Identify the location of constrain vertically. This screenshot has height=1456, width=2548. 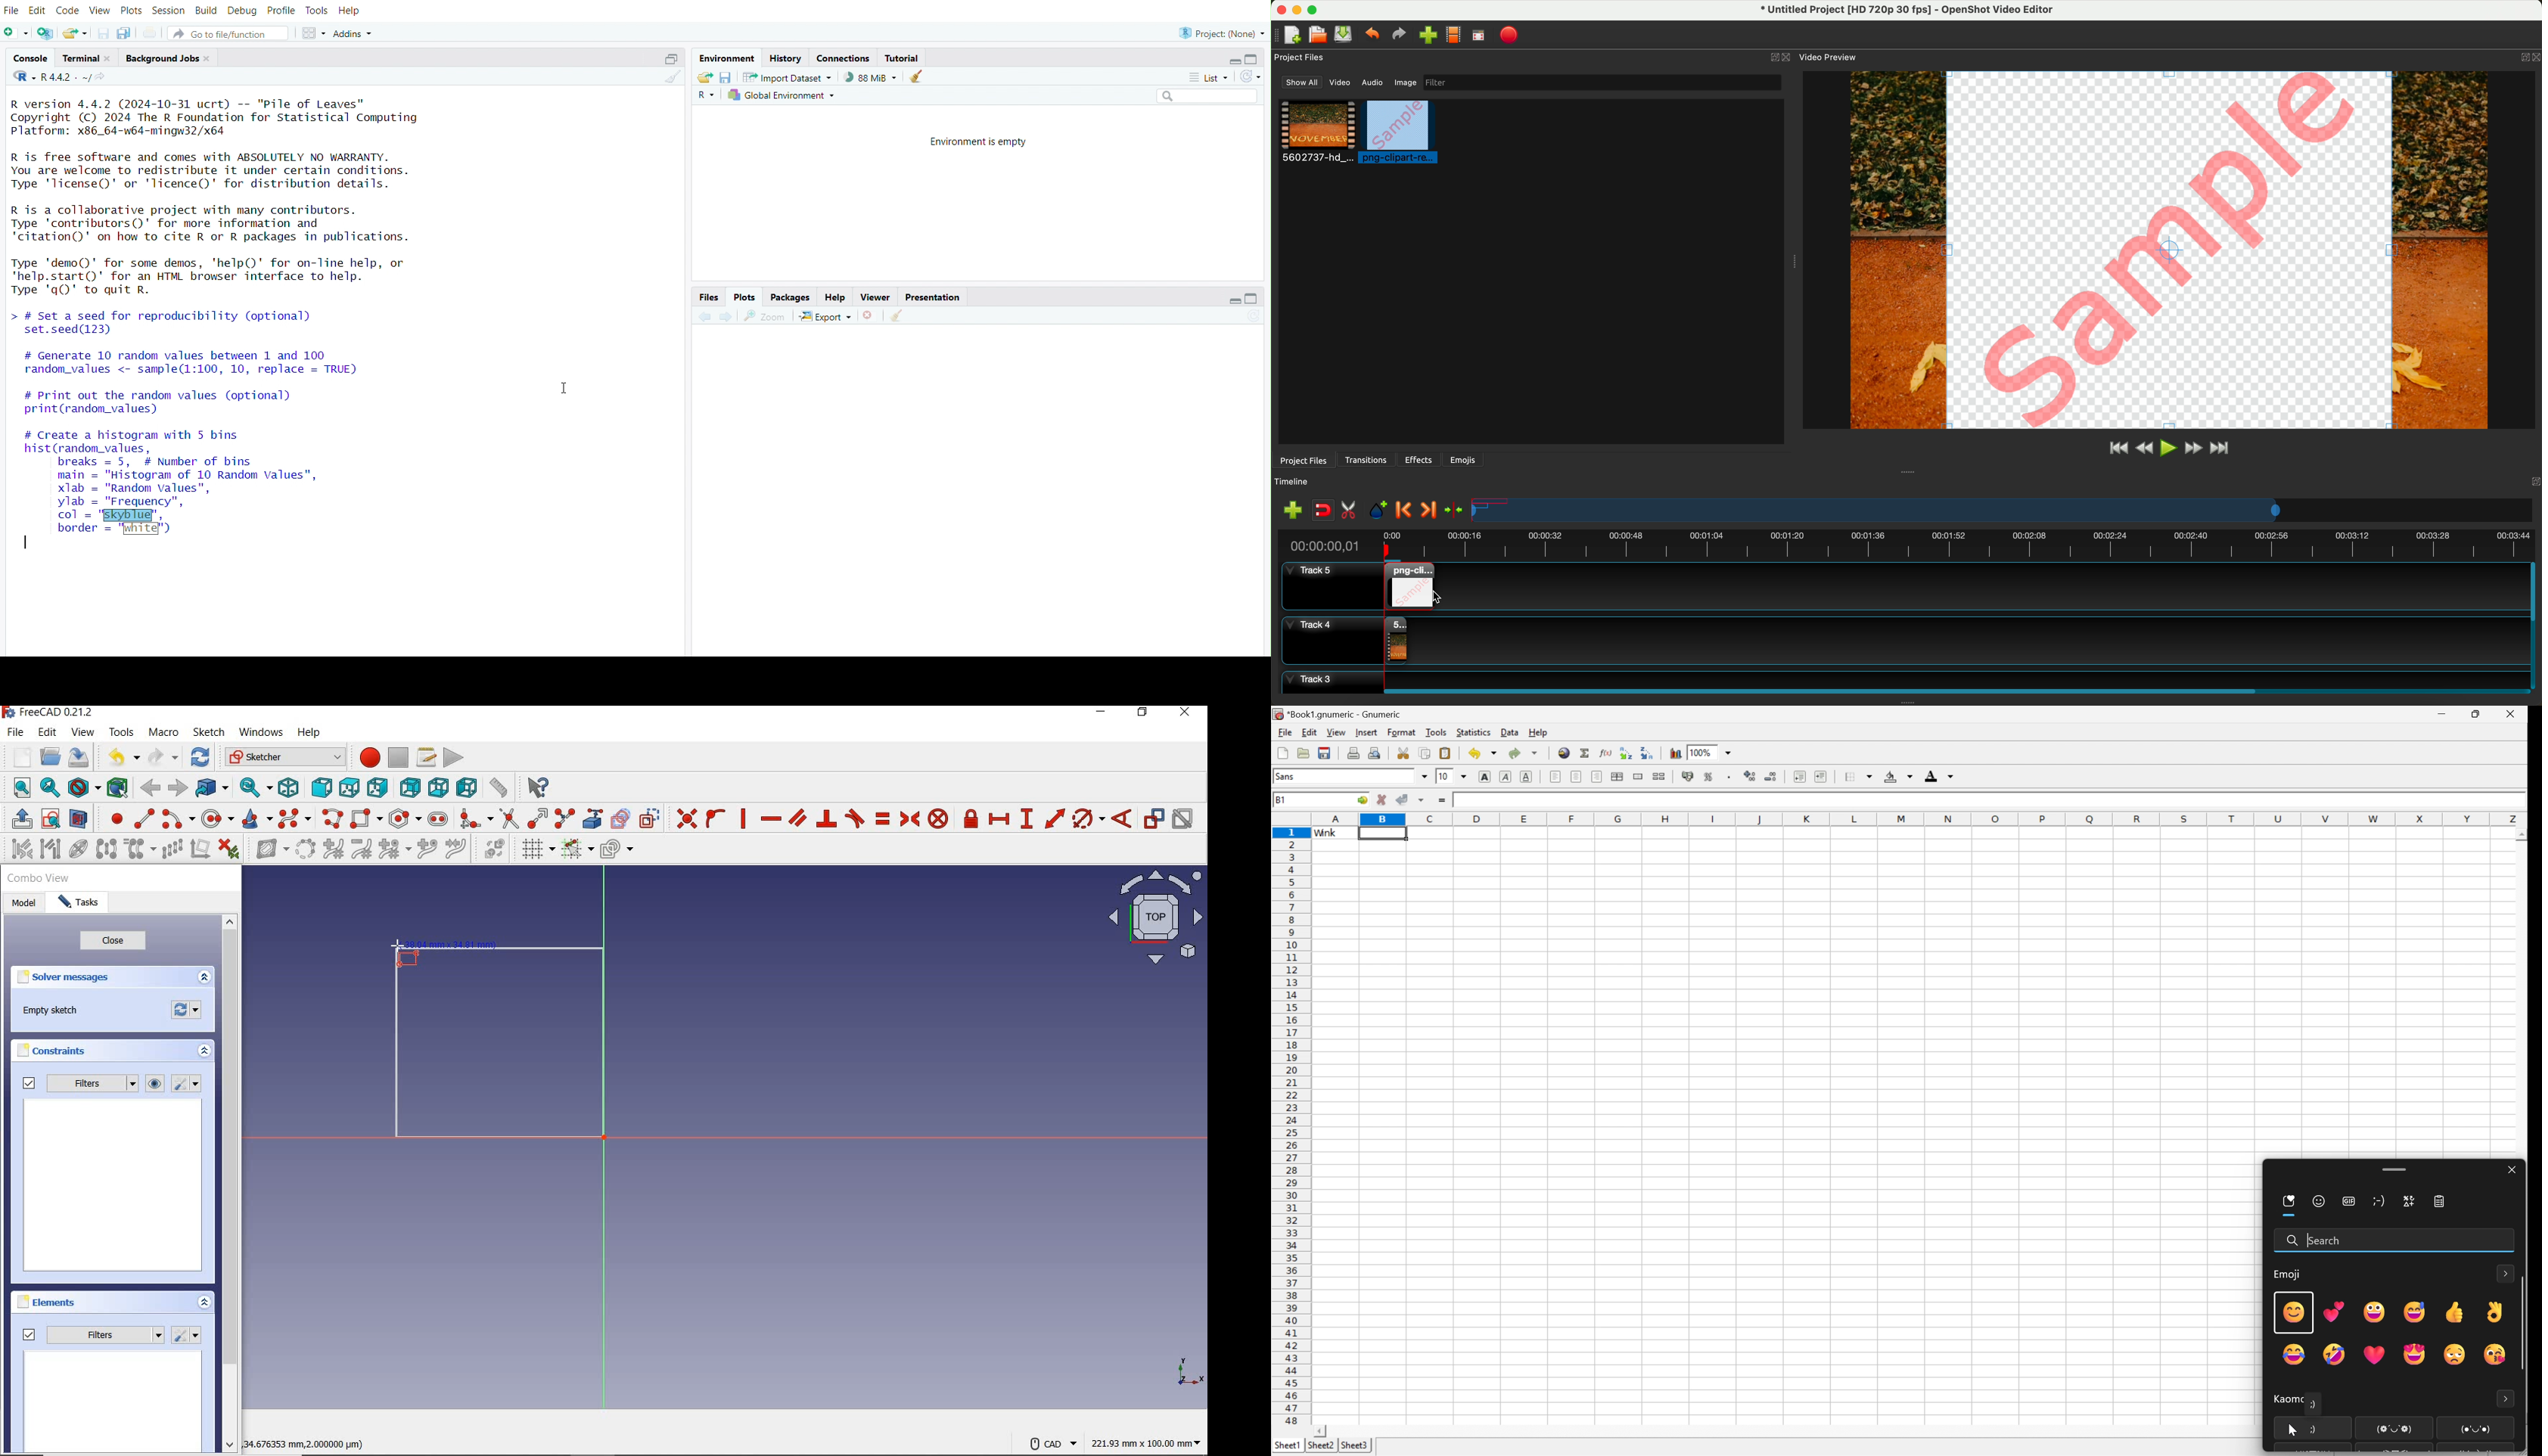
(745, 819).